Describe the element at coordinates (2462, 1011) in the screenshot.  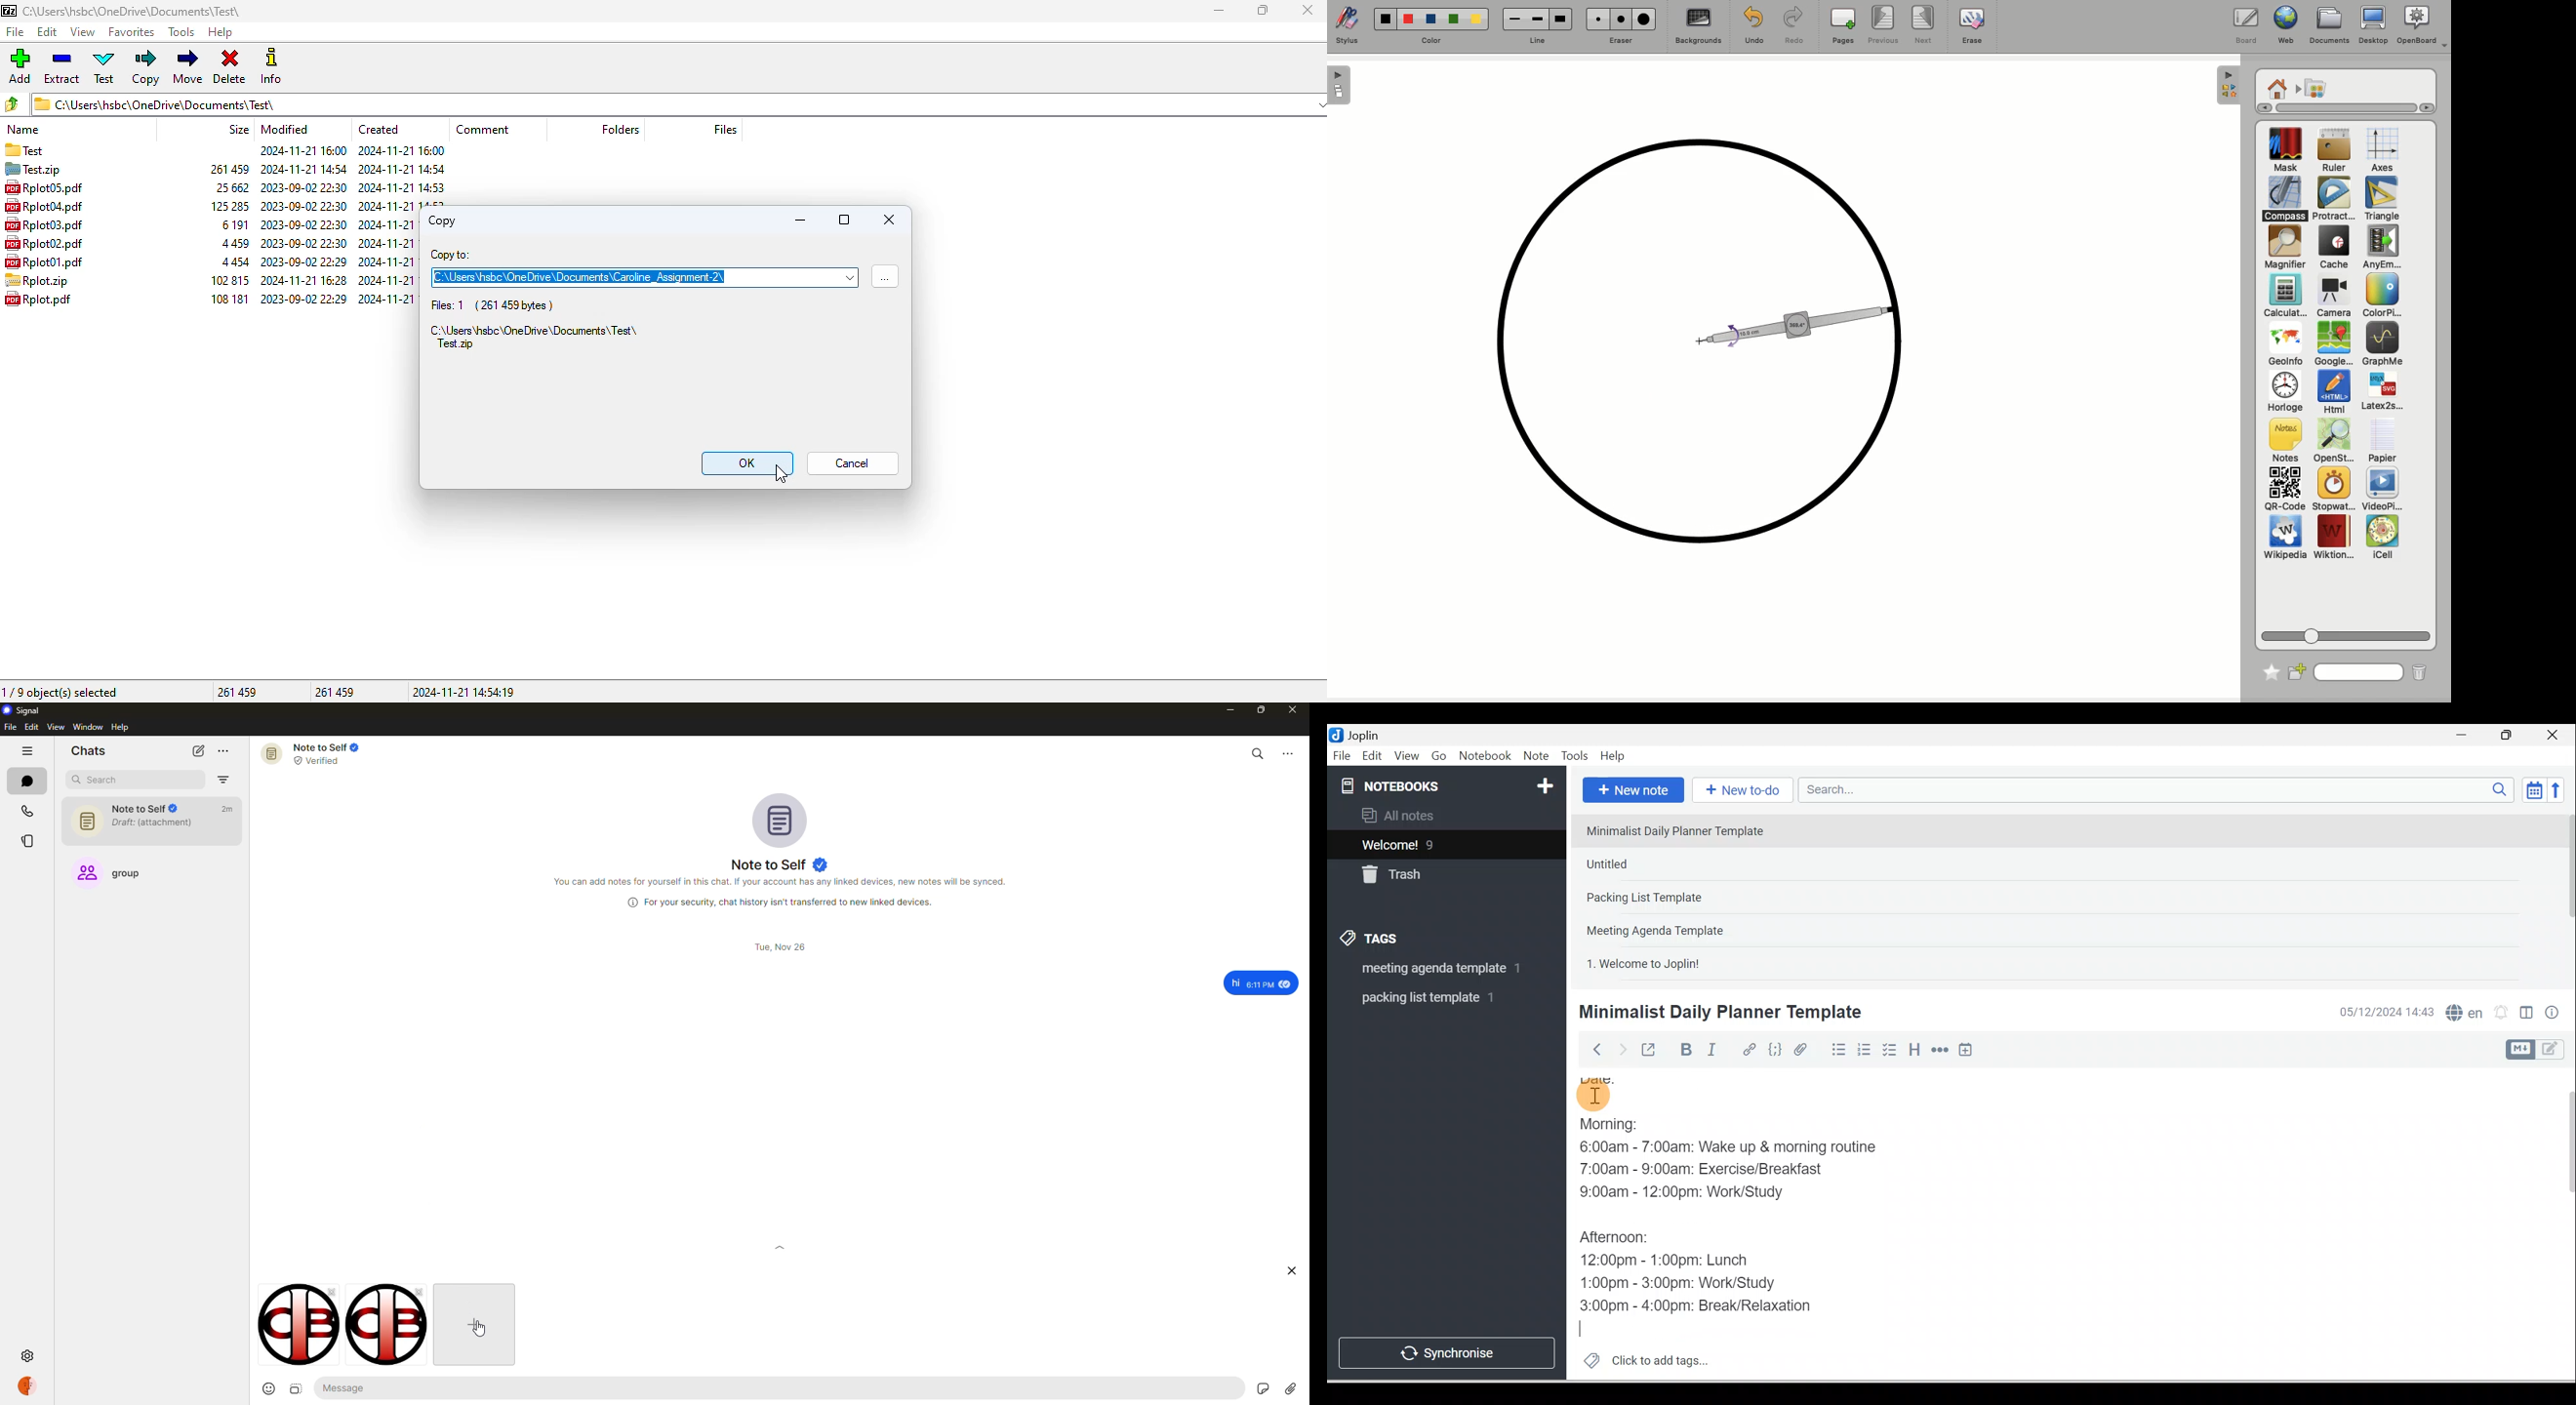
I see `Spelling` at that location.